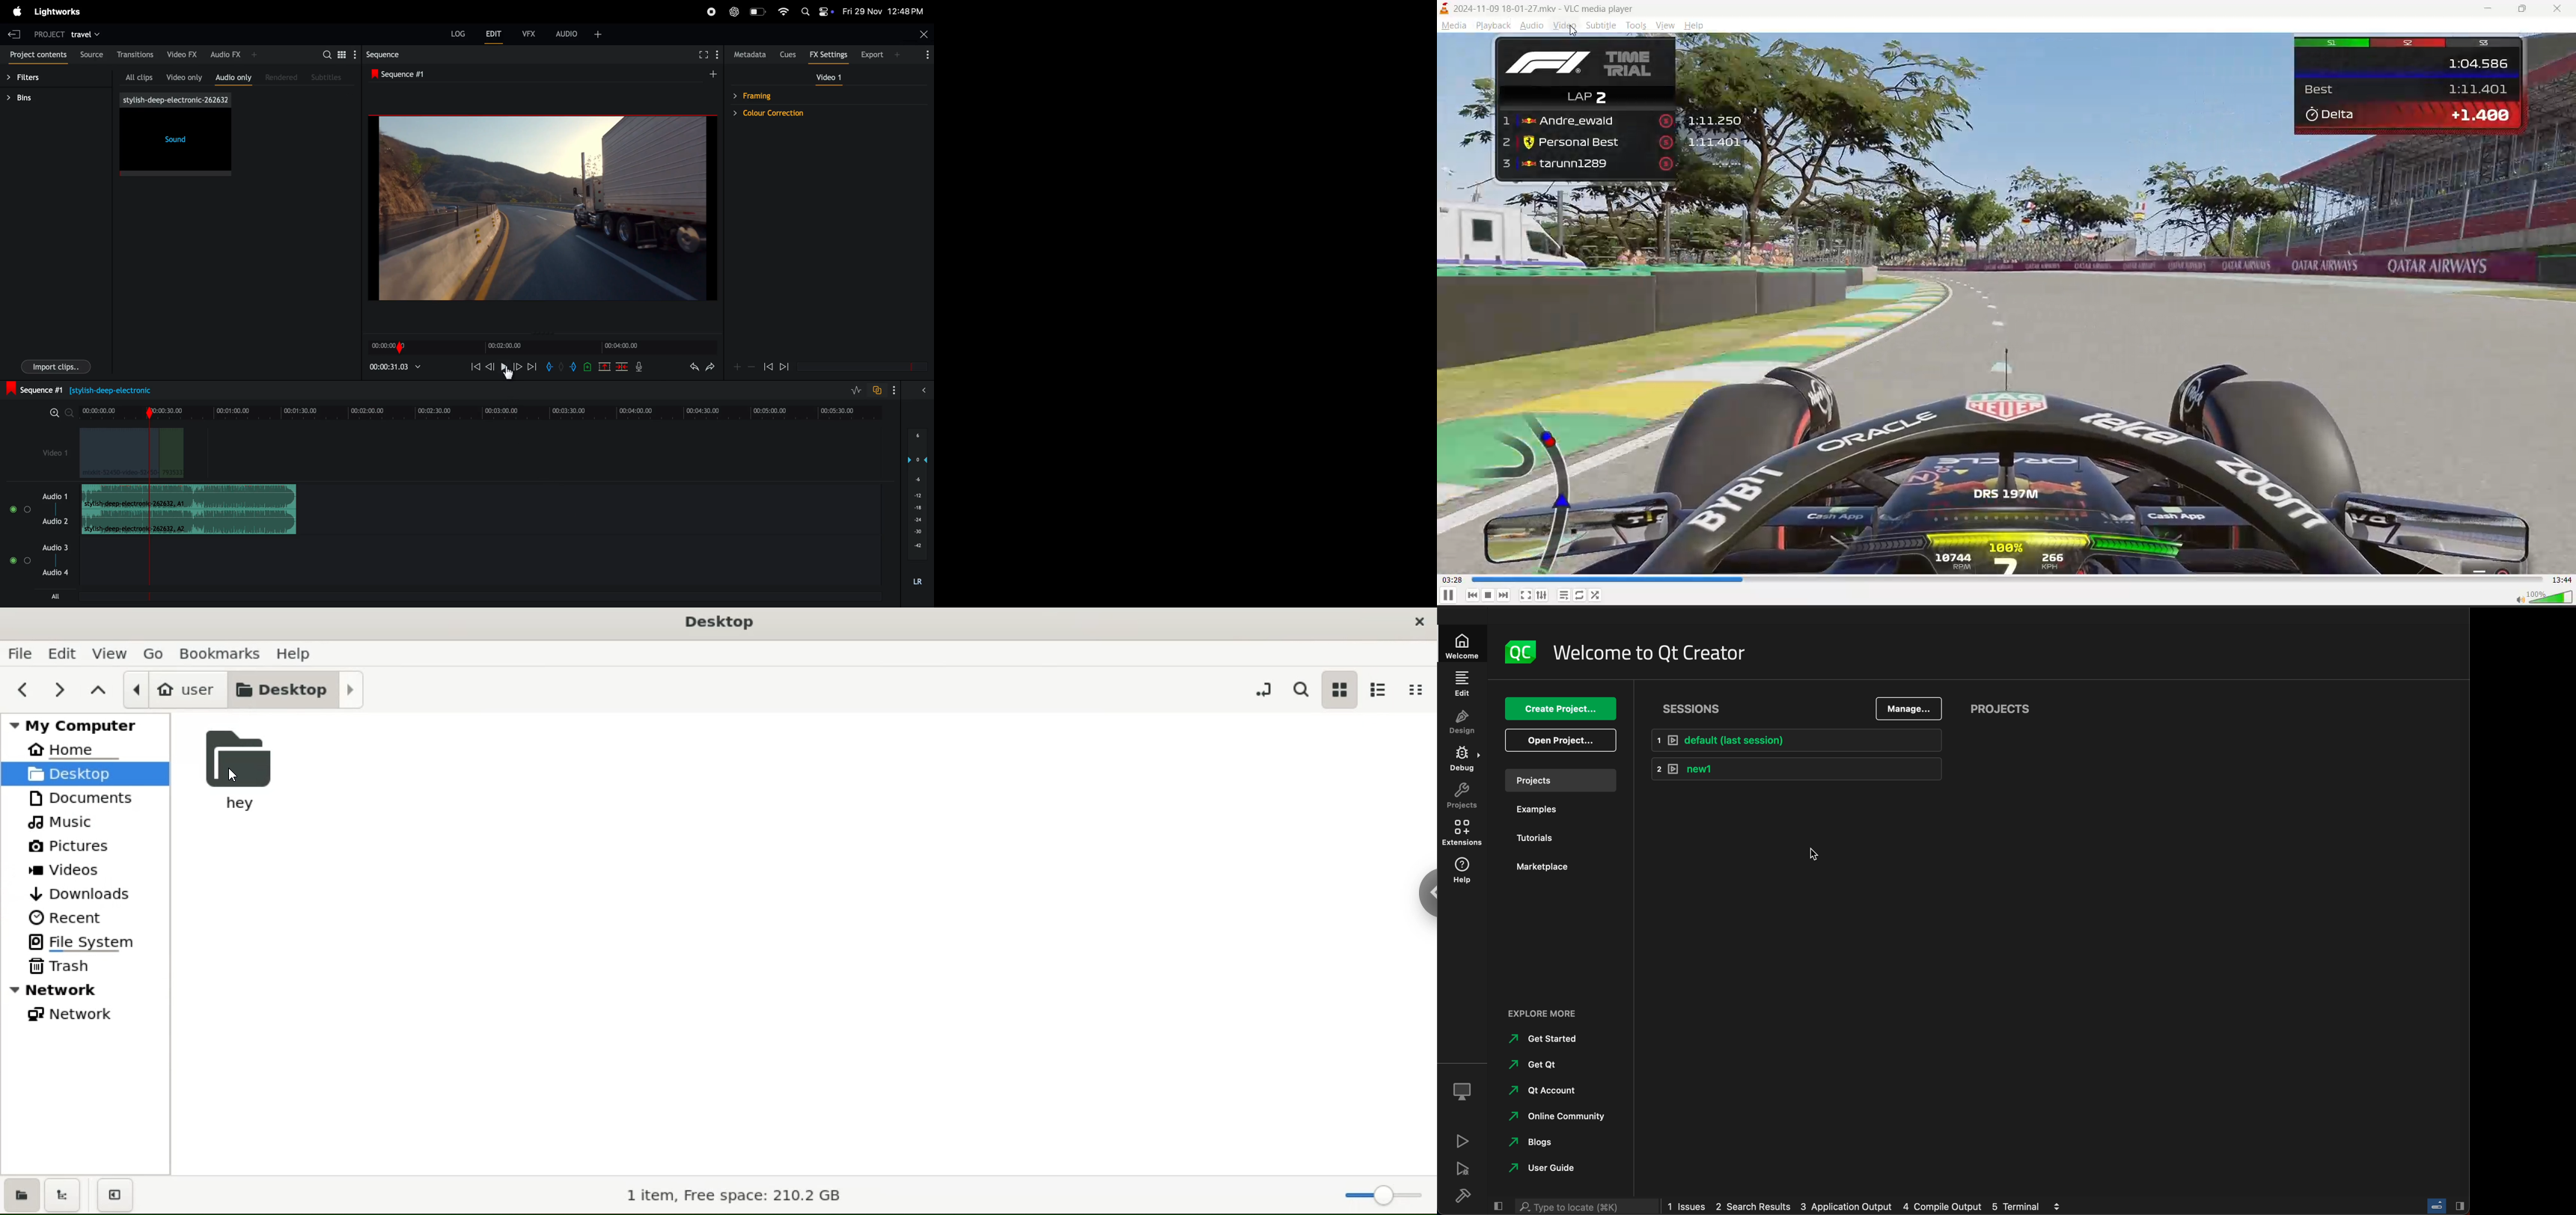  Describe the element at coordinates (58, 596) in the screenshot. I see `all` at that location.